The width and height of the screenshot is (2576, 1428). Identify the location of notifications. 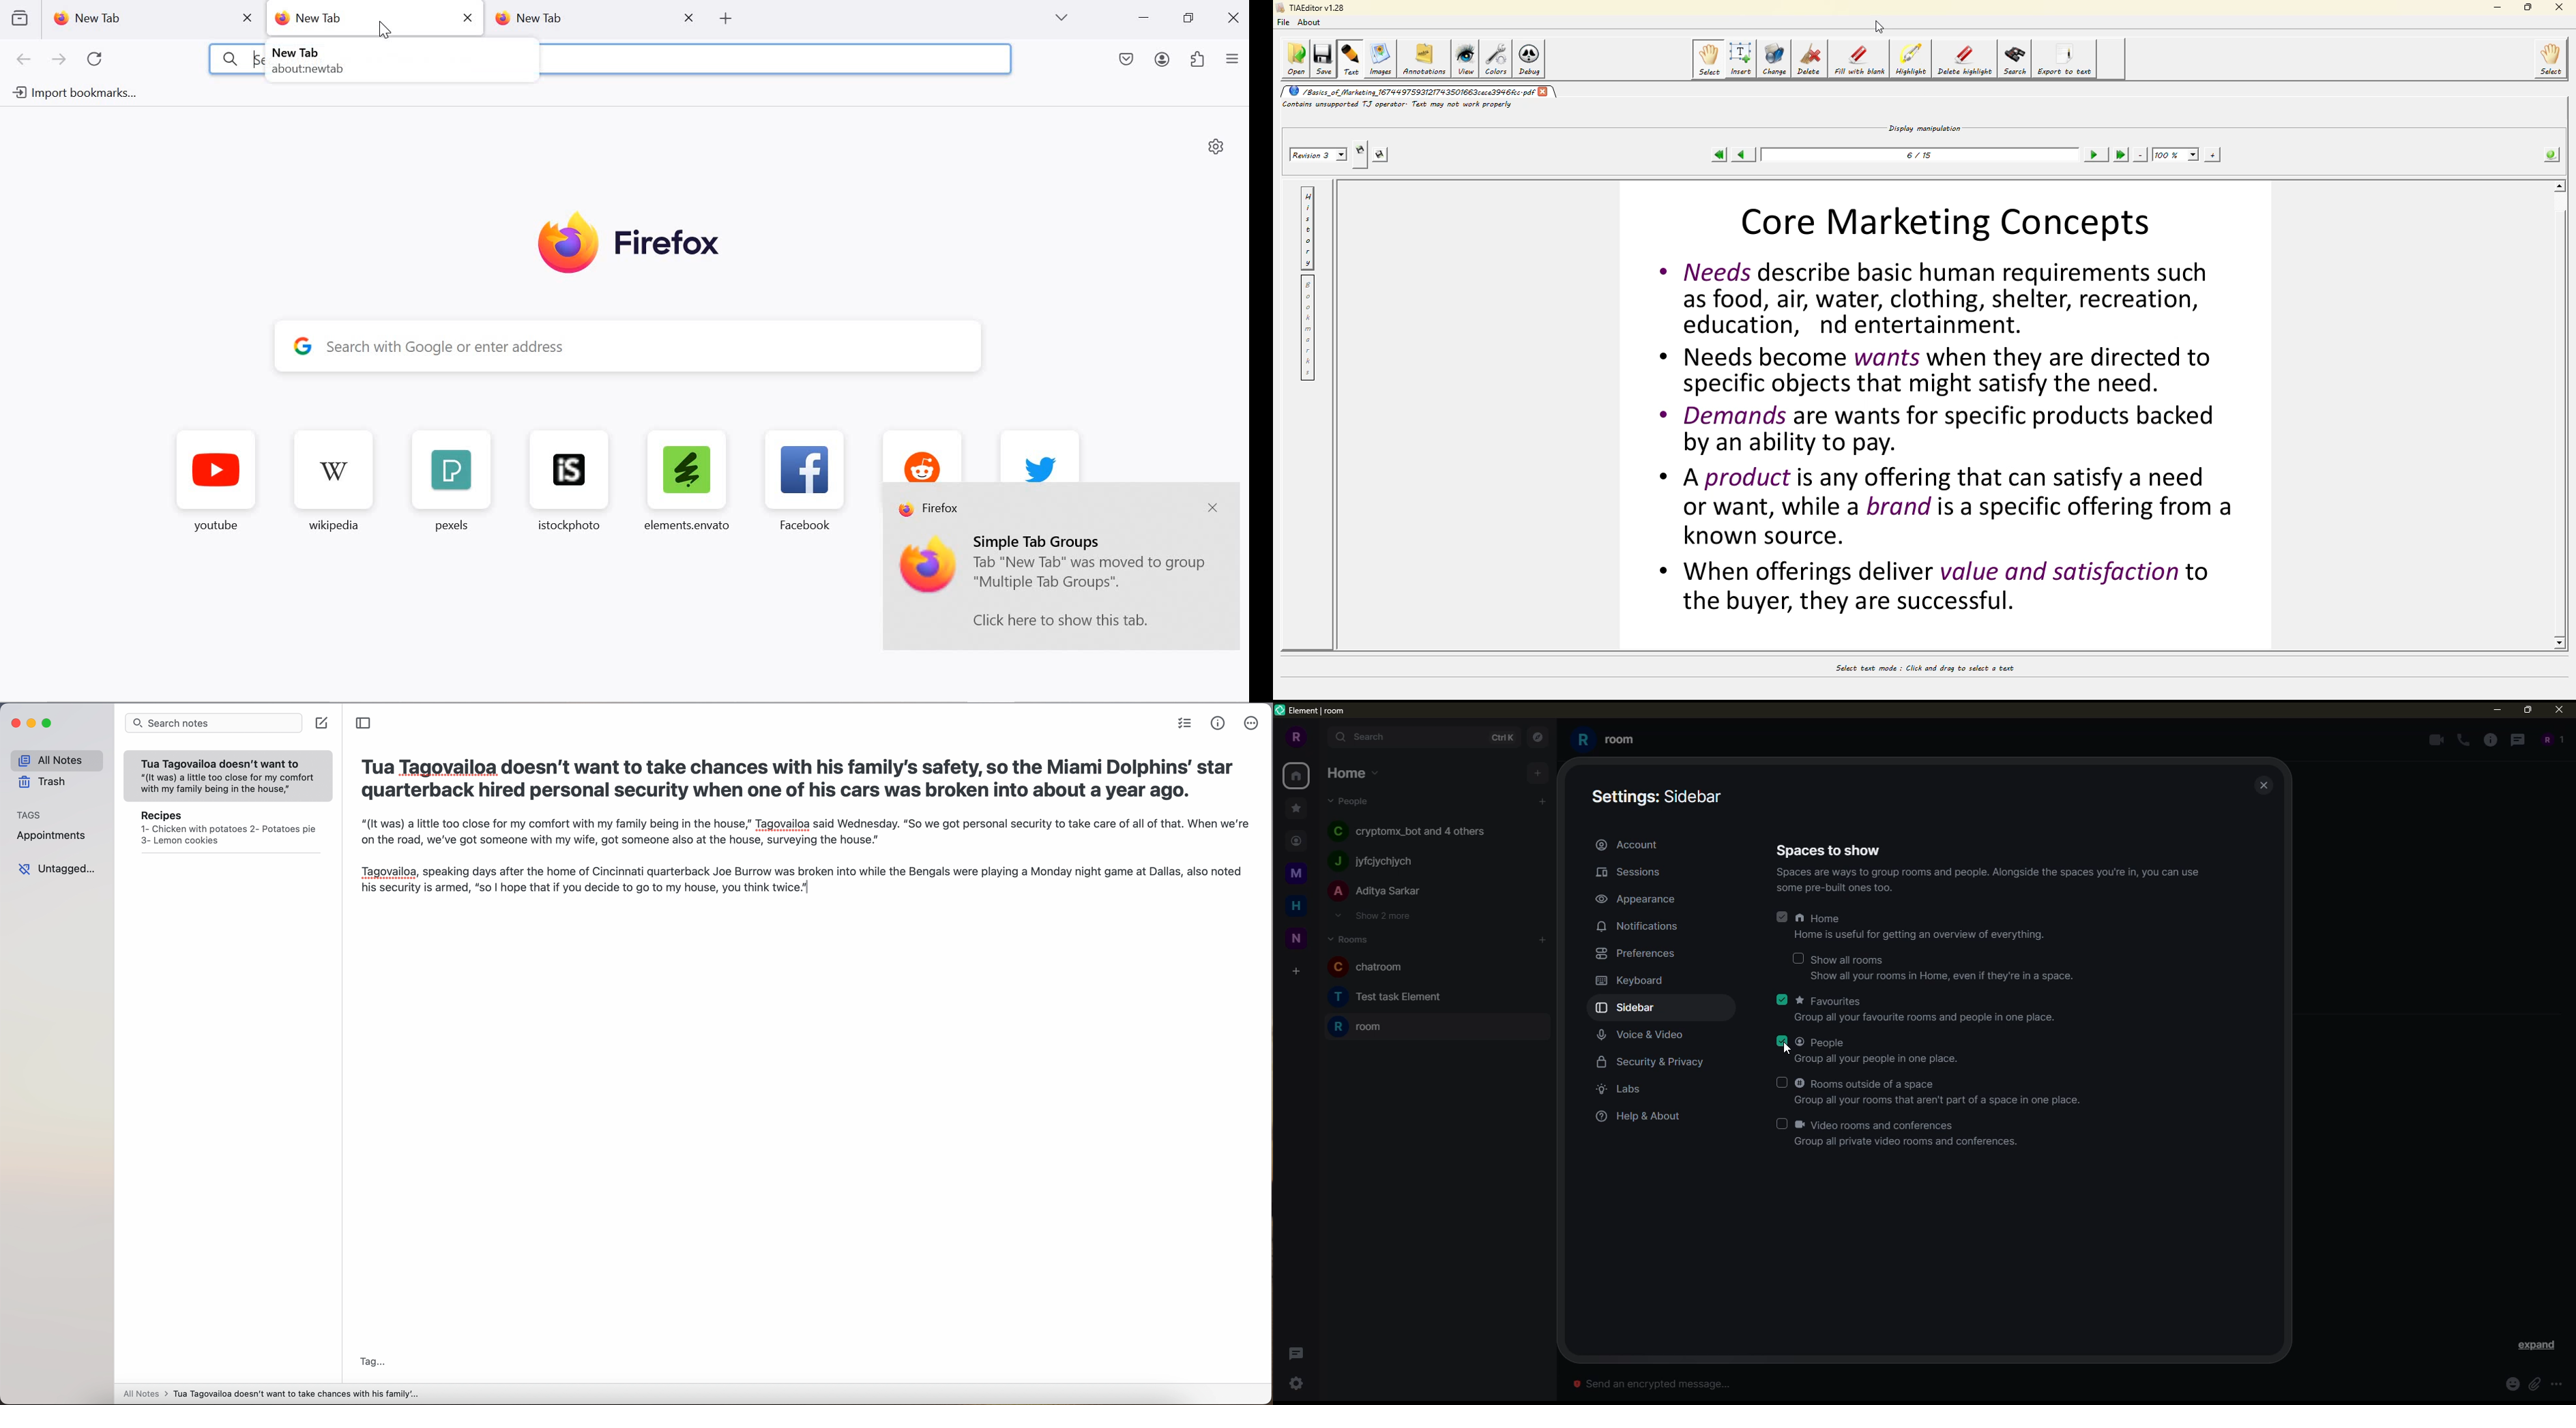
(1641, 926).